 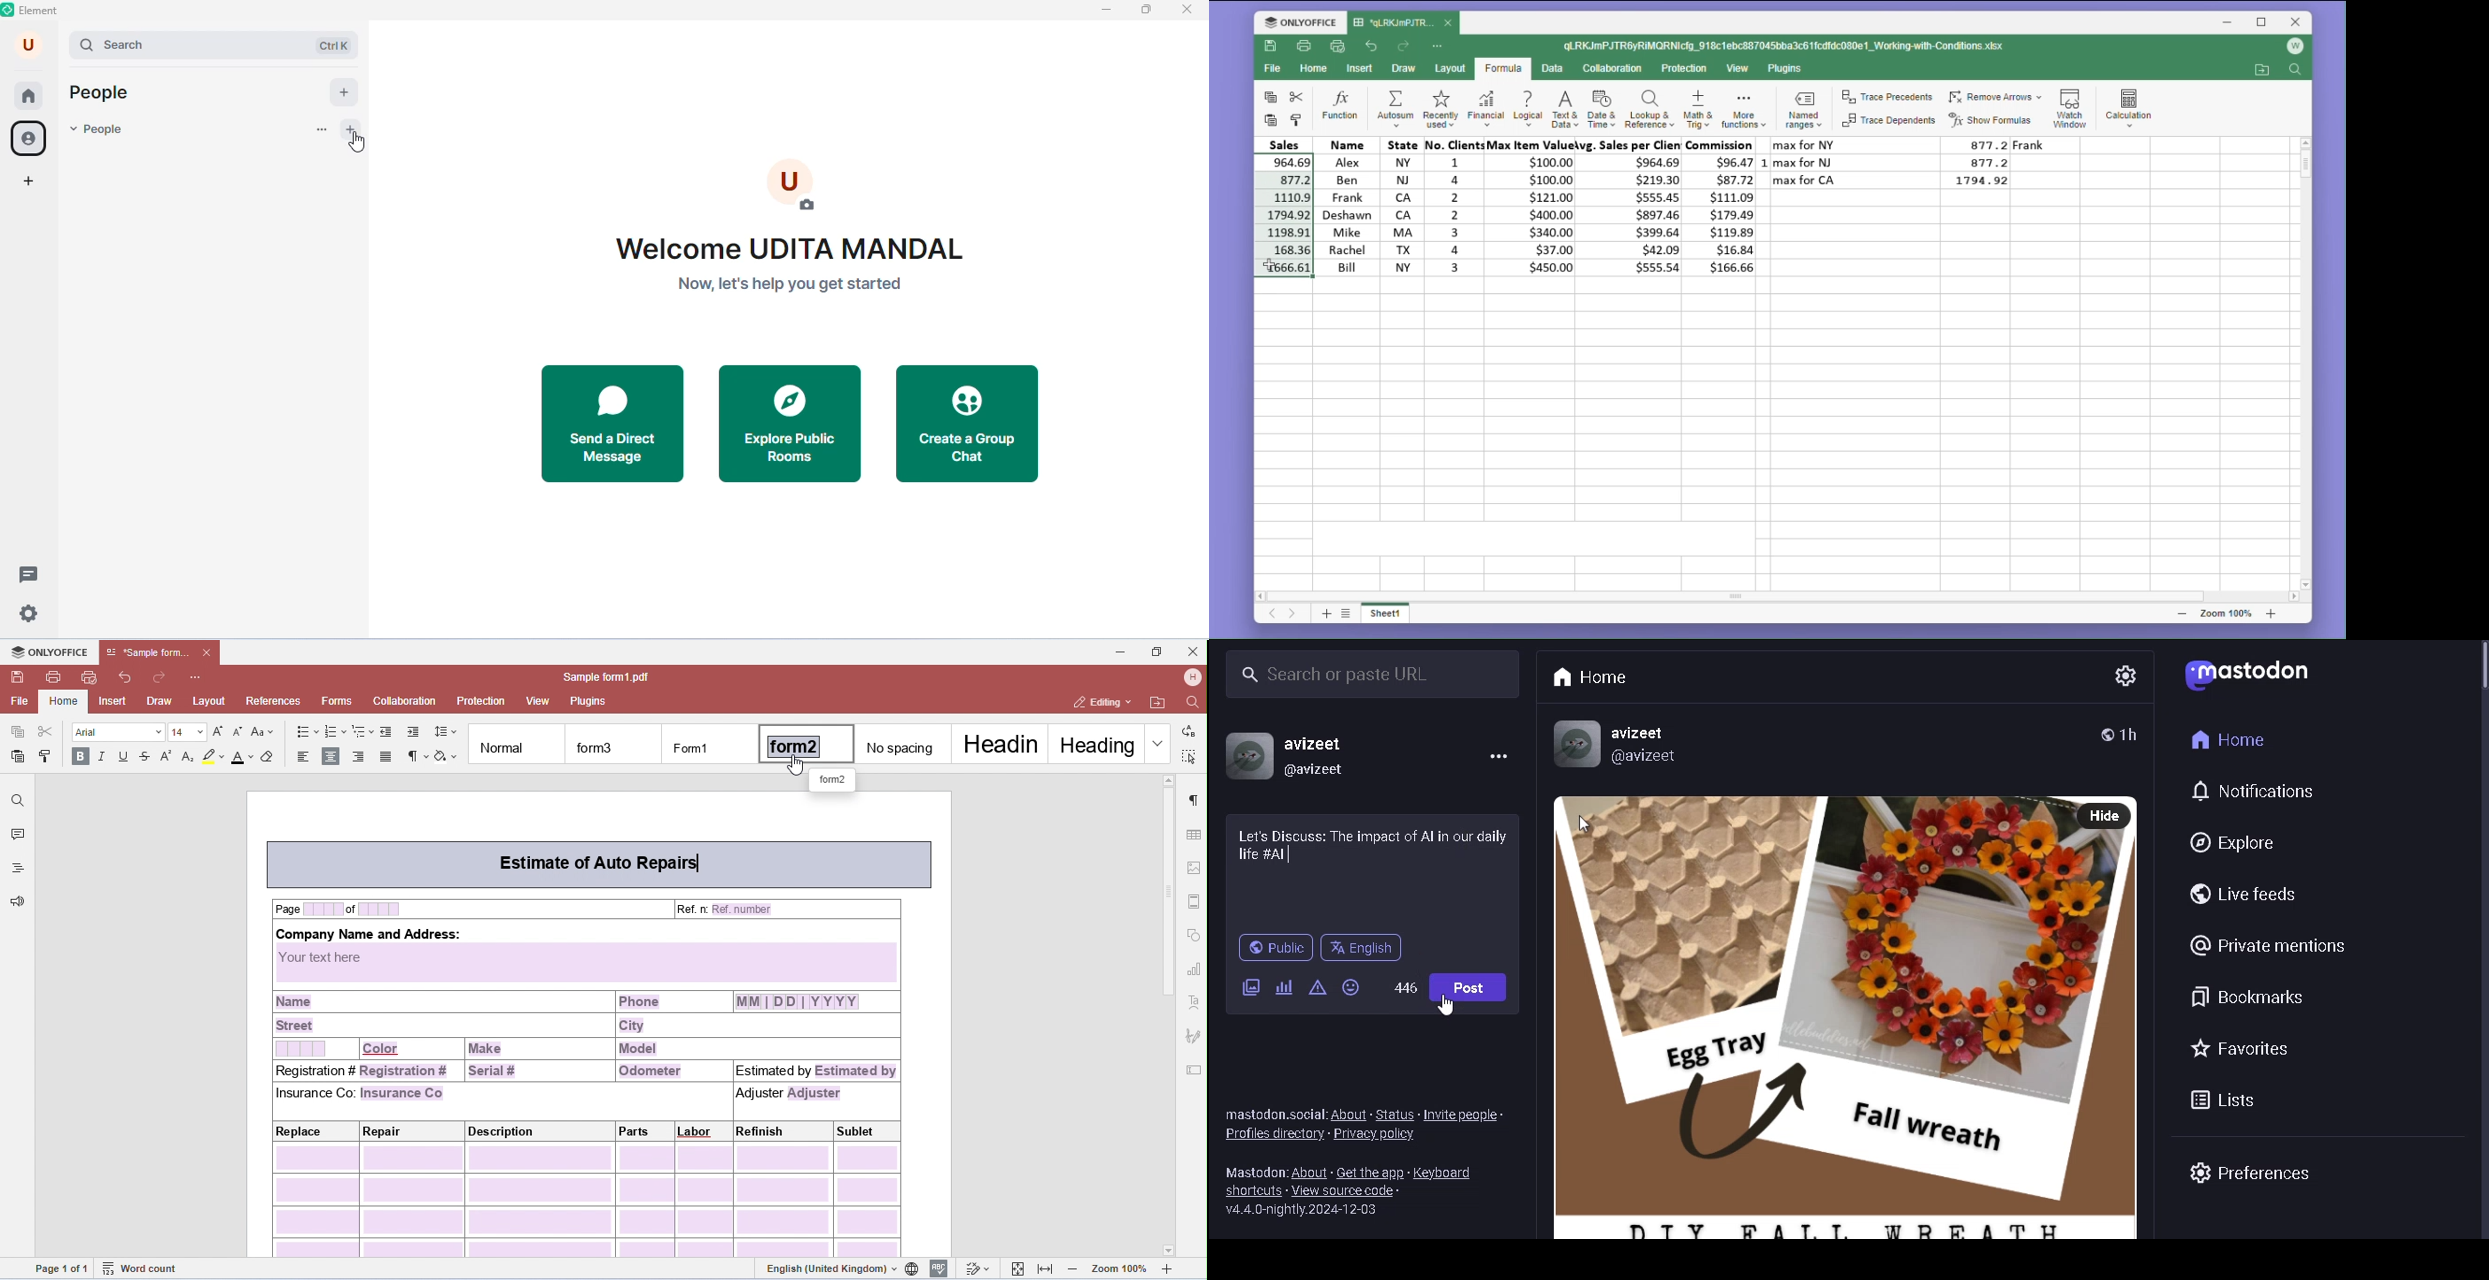 What do you see at coordinates (354, 129) in the screenshot?
I see `start chat` at bounding box center [354, 129].